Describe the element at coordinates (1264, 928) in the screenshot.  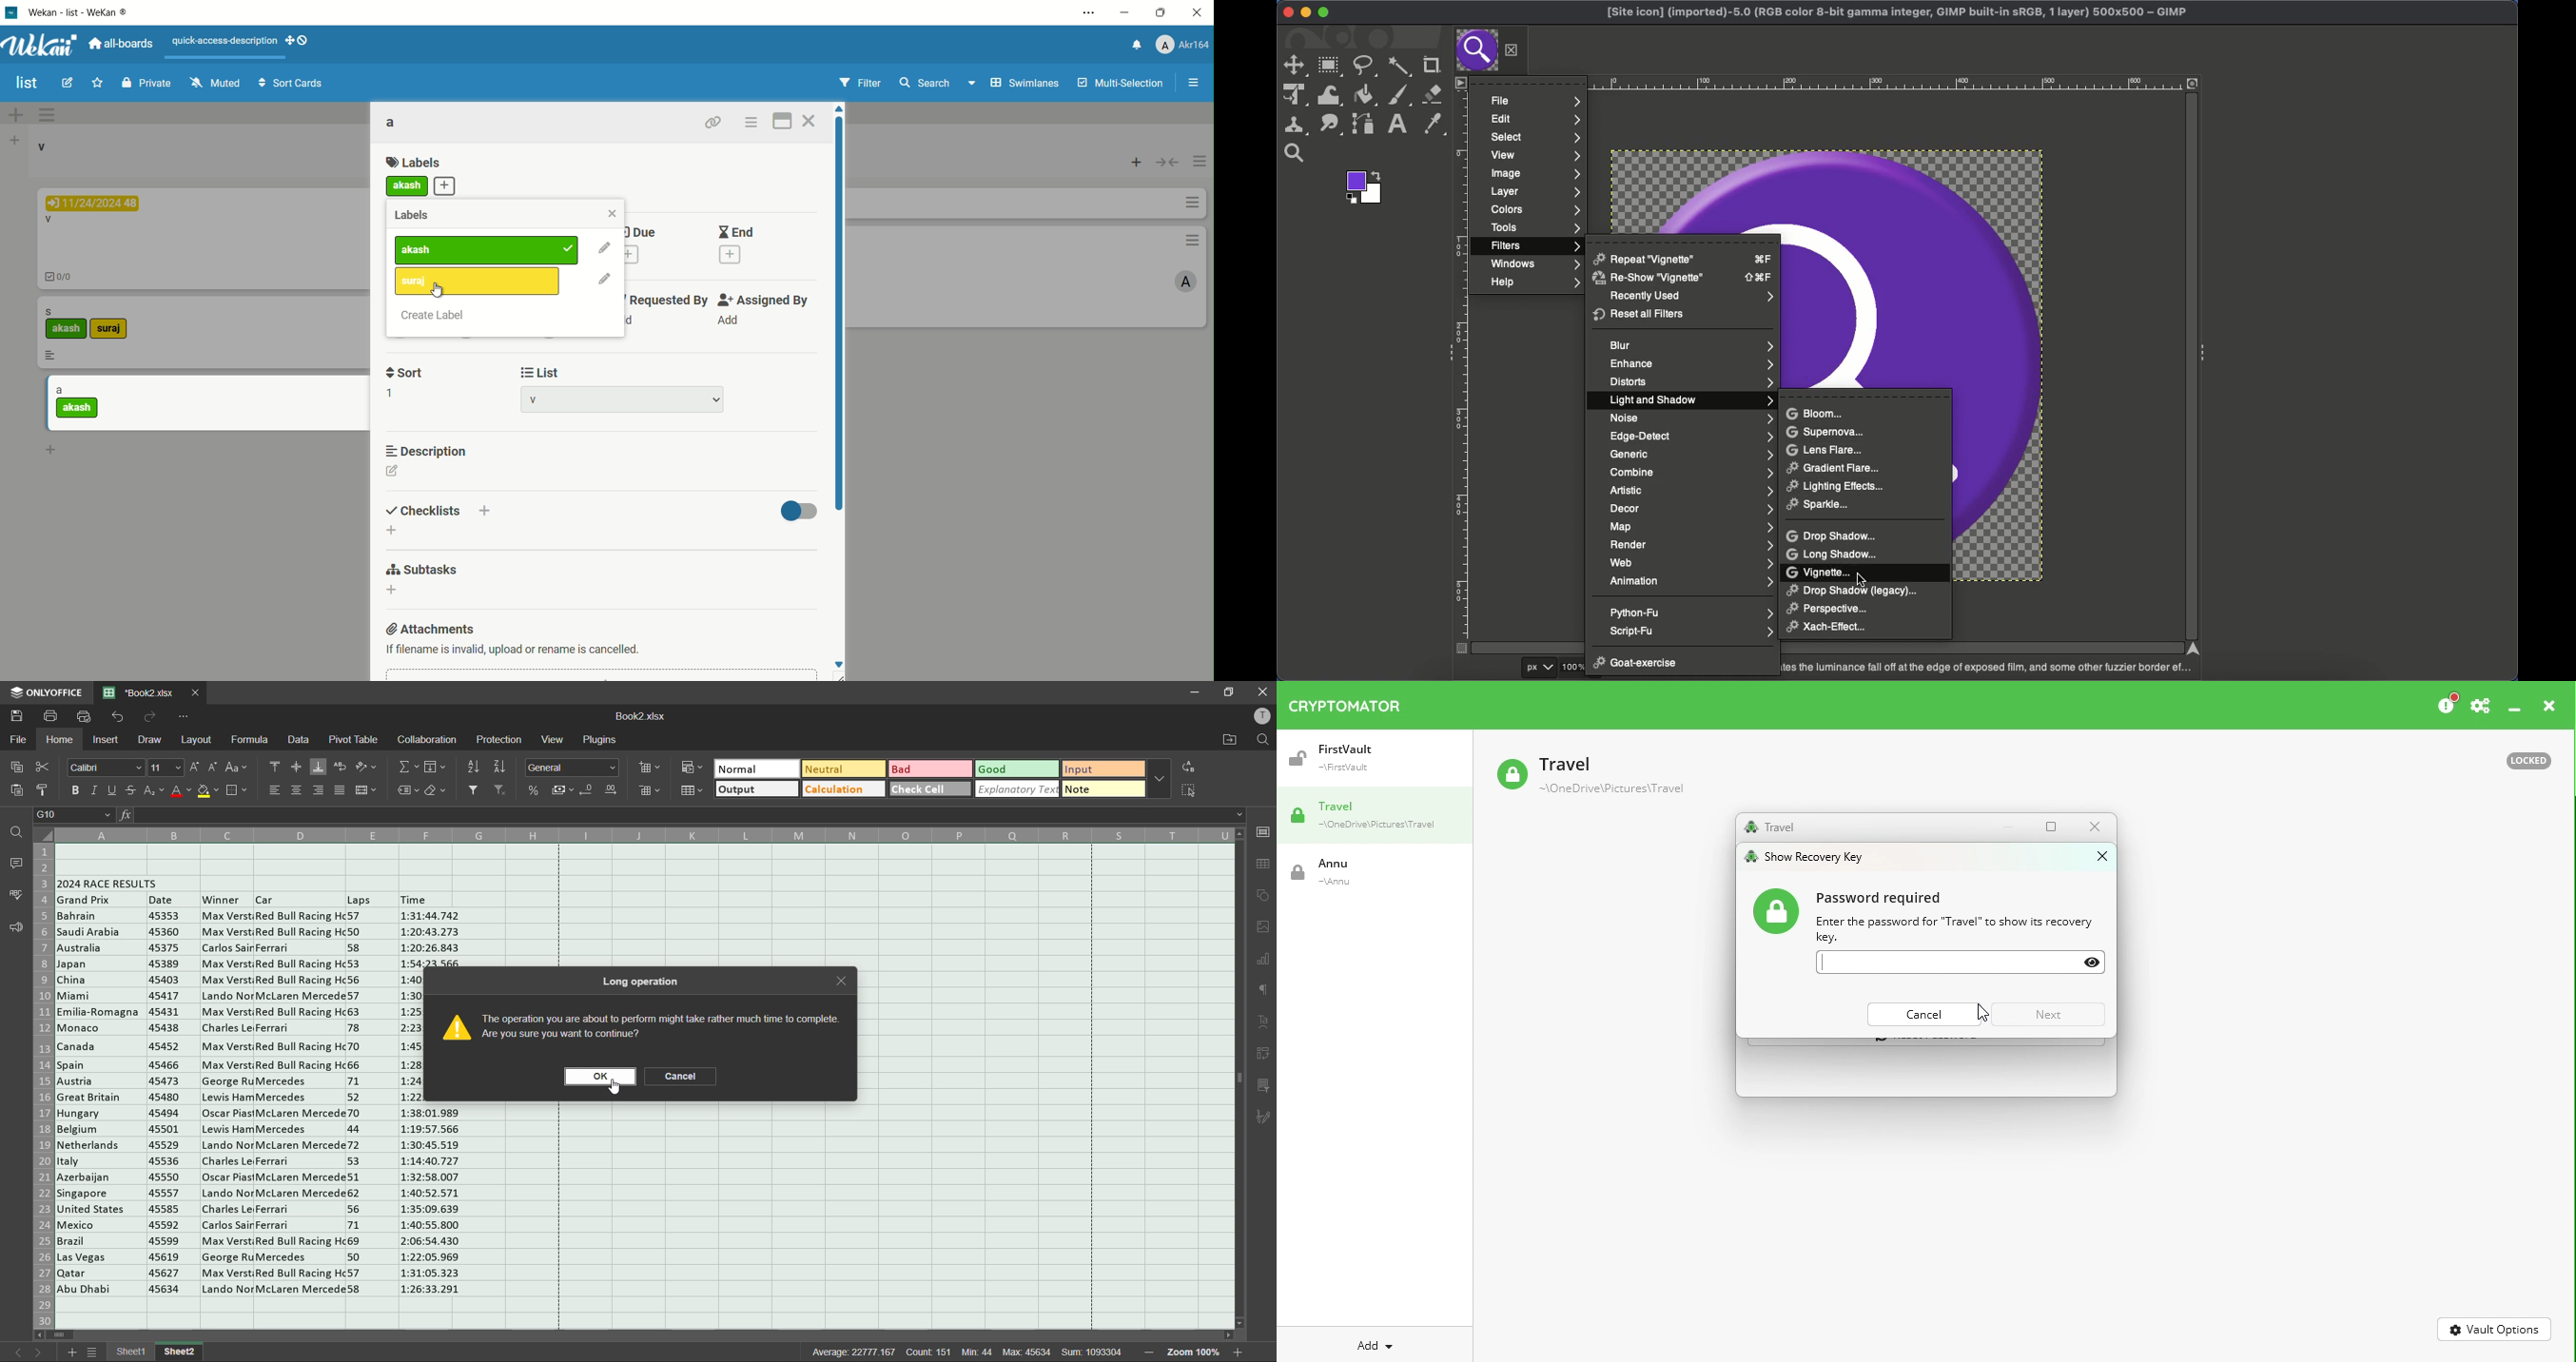
I see `images` at that location.